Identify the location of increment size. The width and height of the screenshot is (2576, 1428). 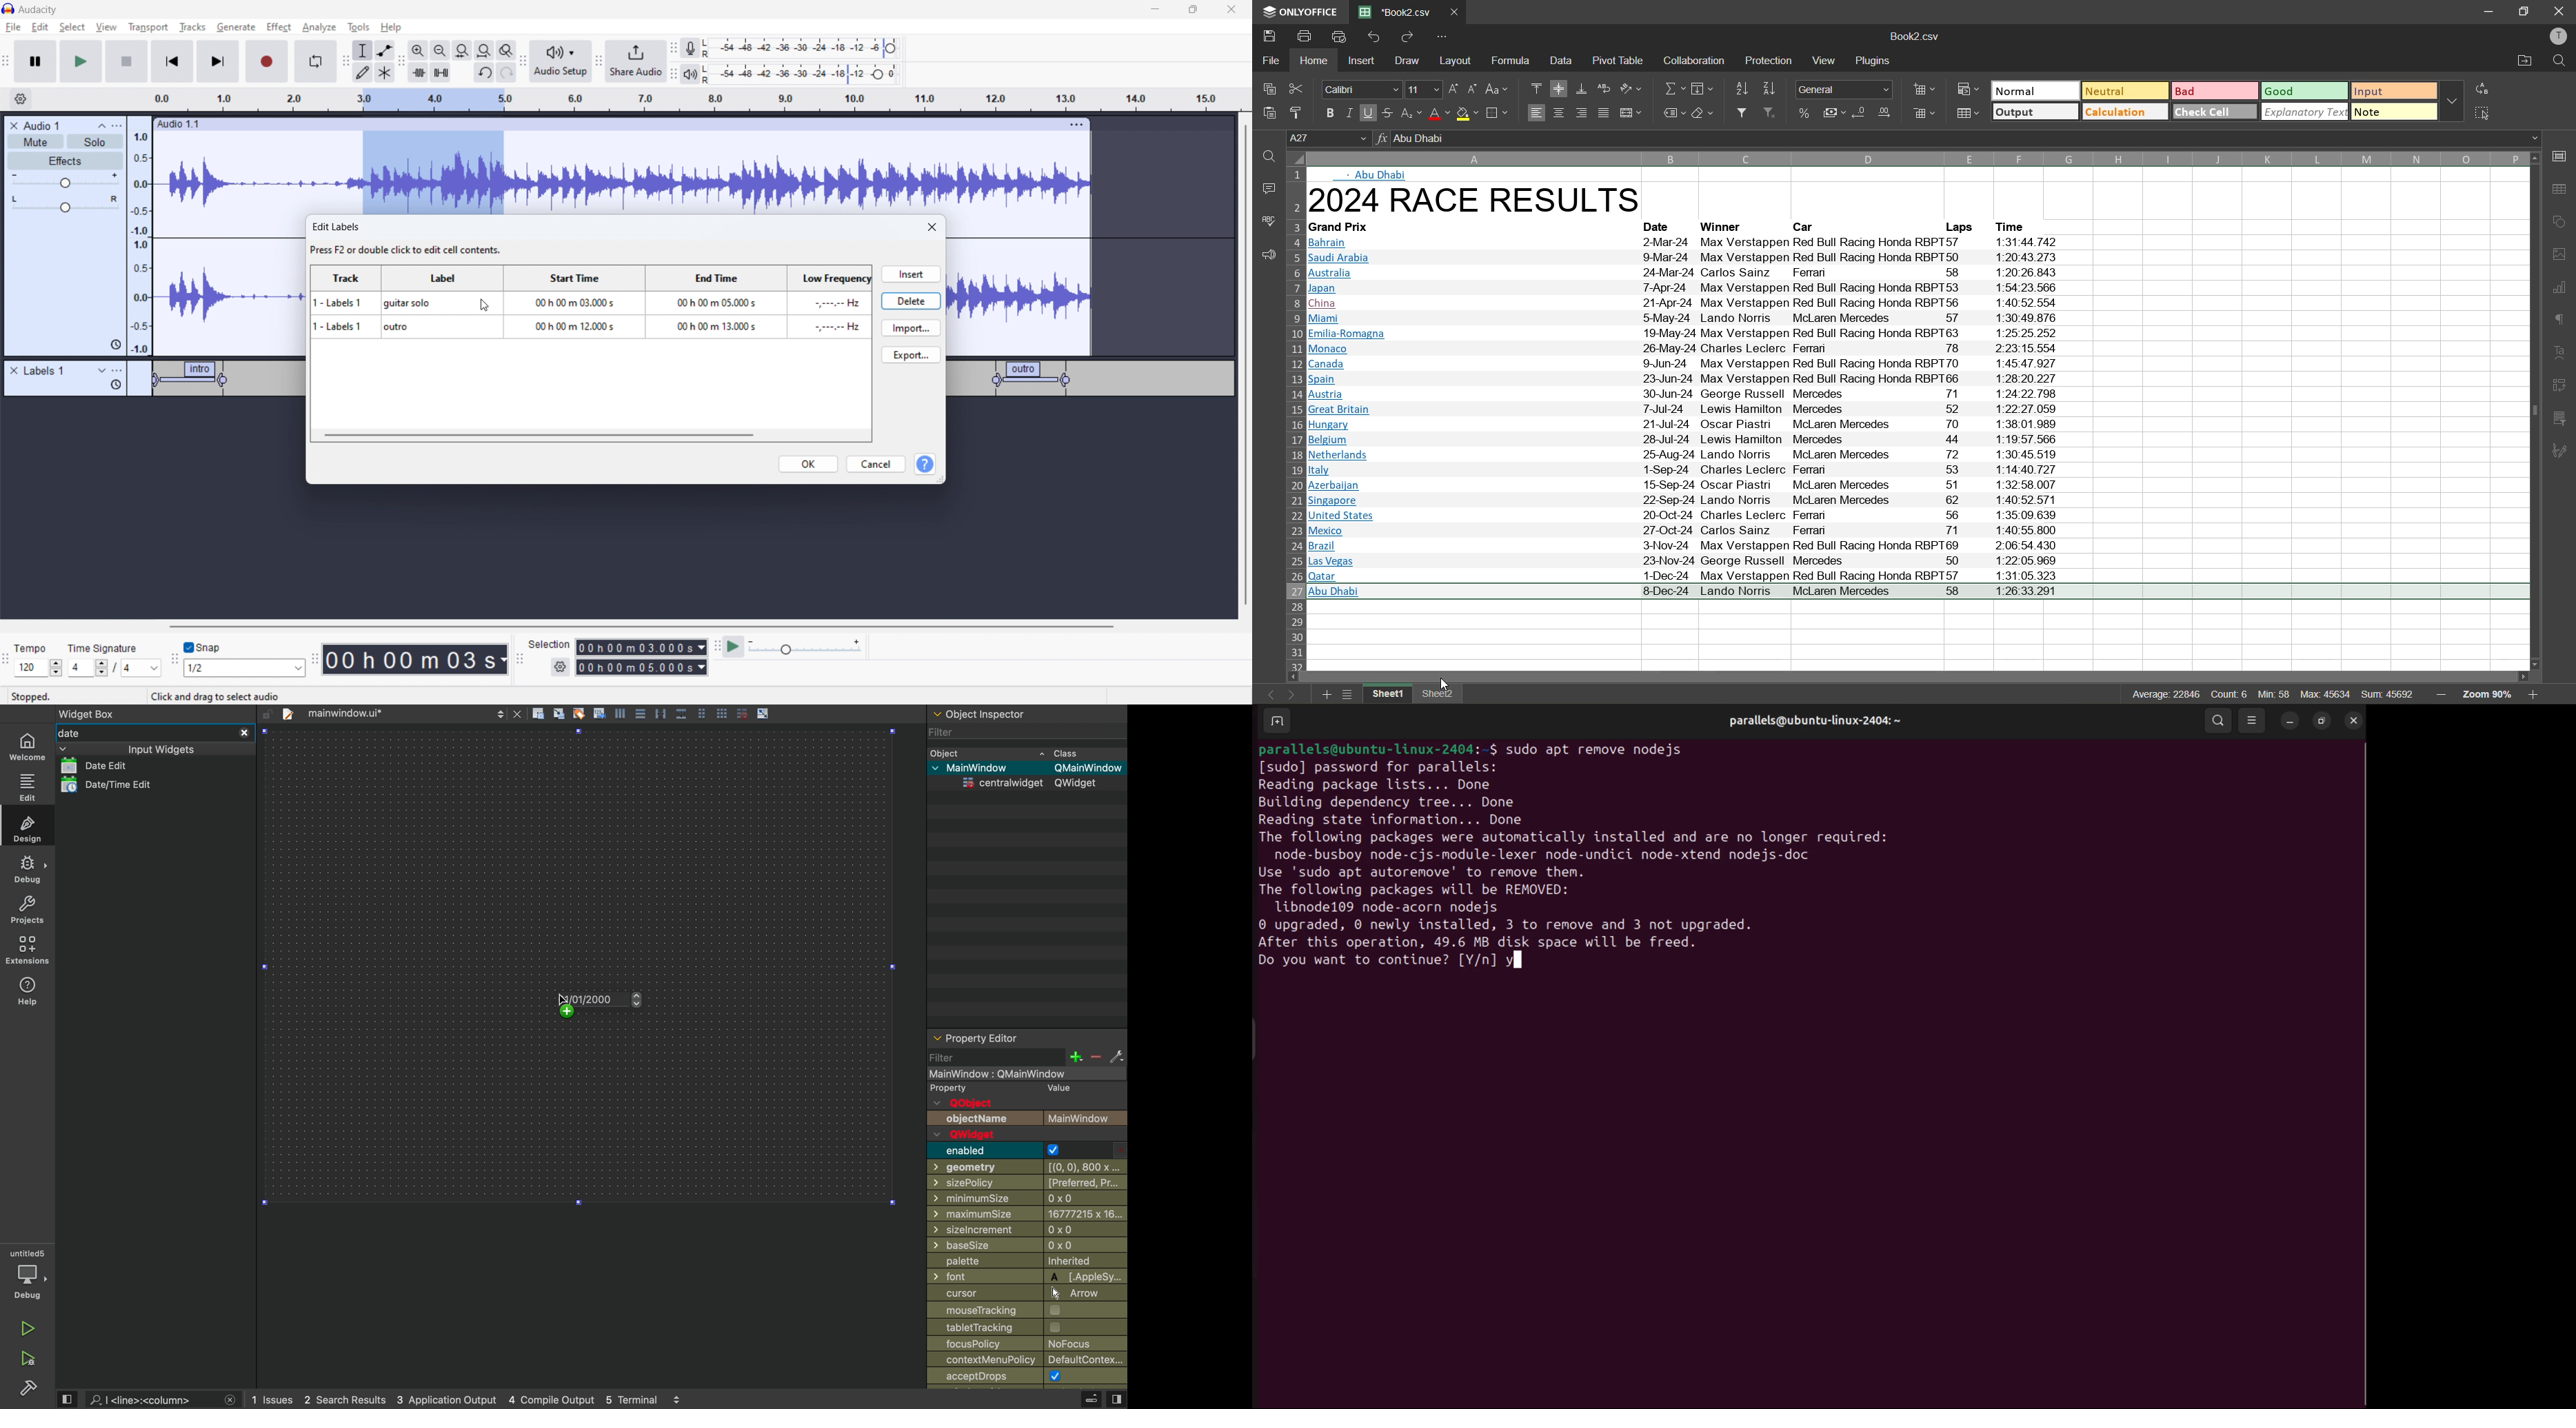
(1451, 89).